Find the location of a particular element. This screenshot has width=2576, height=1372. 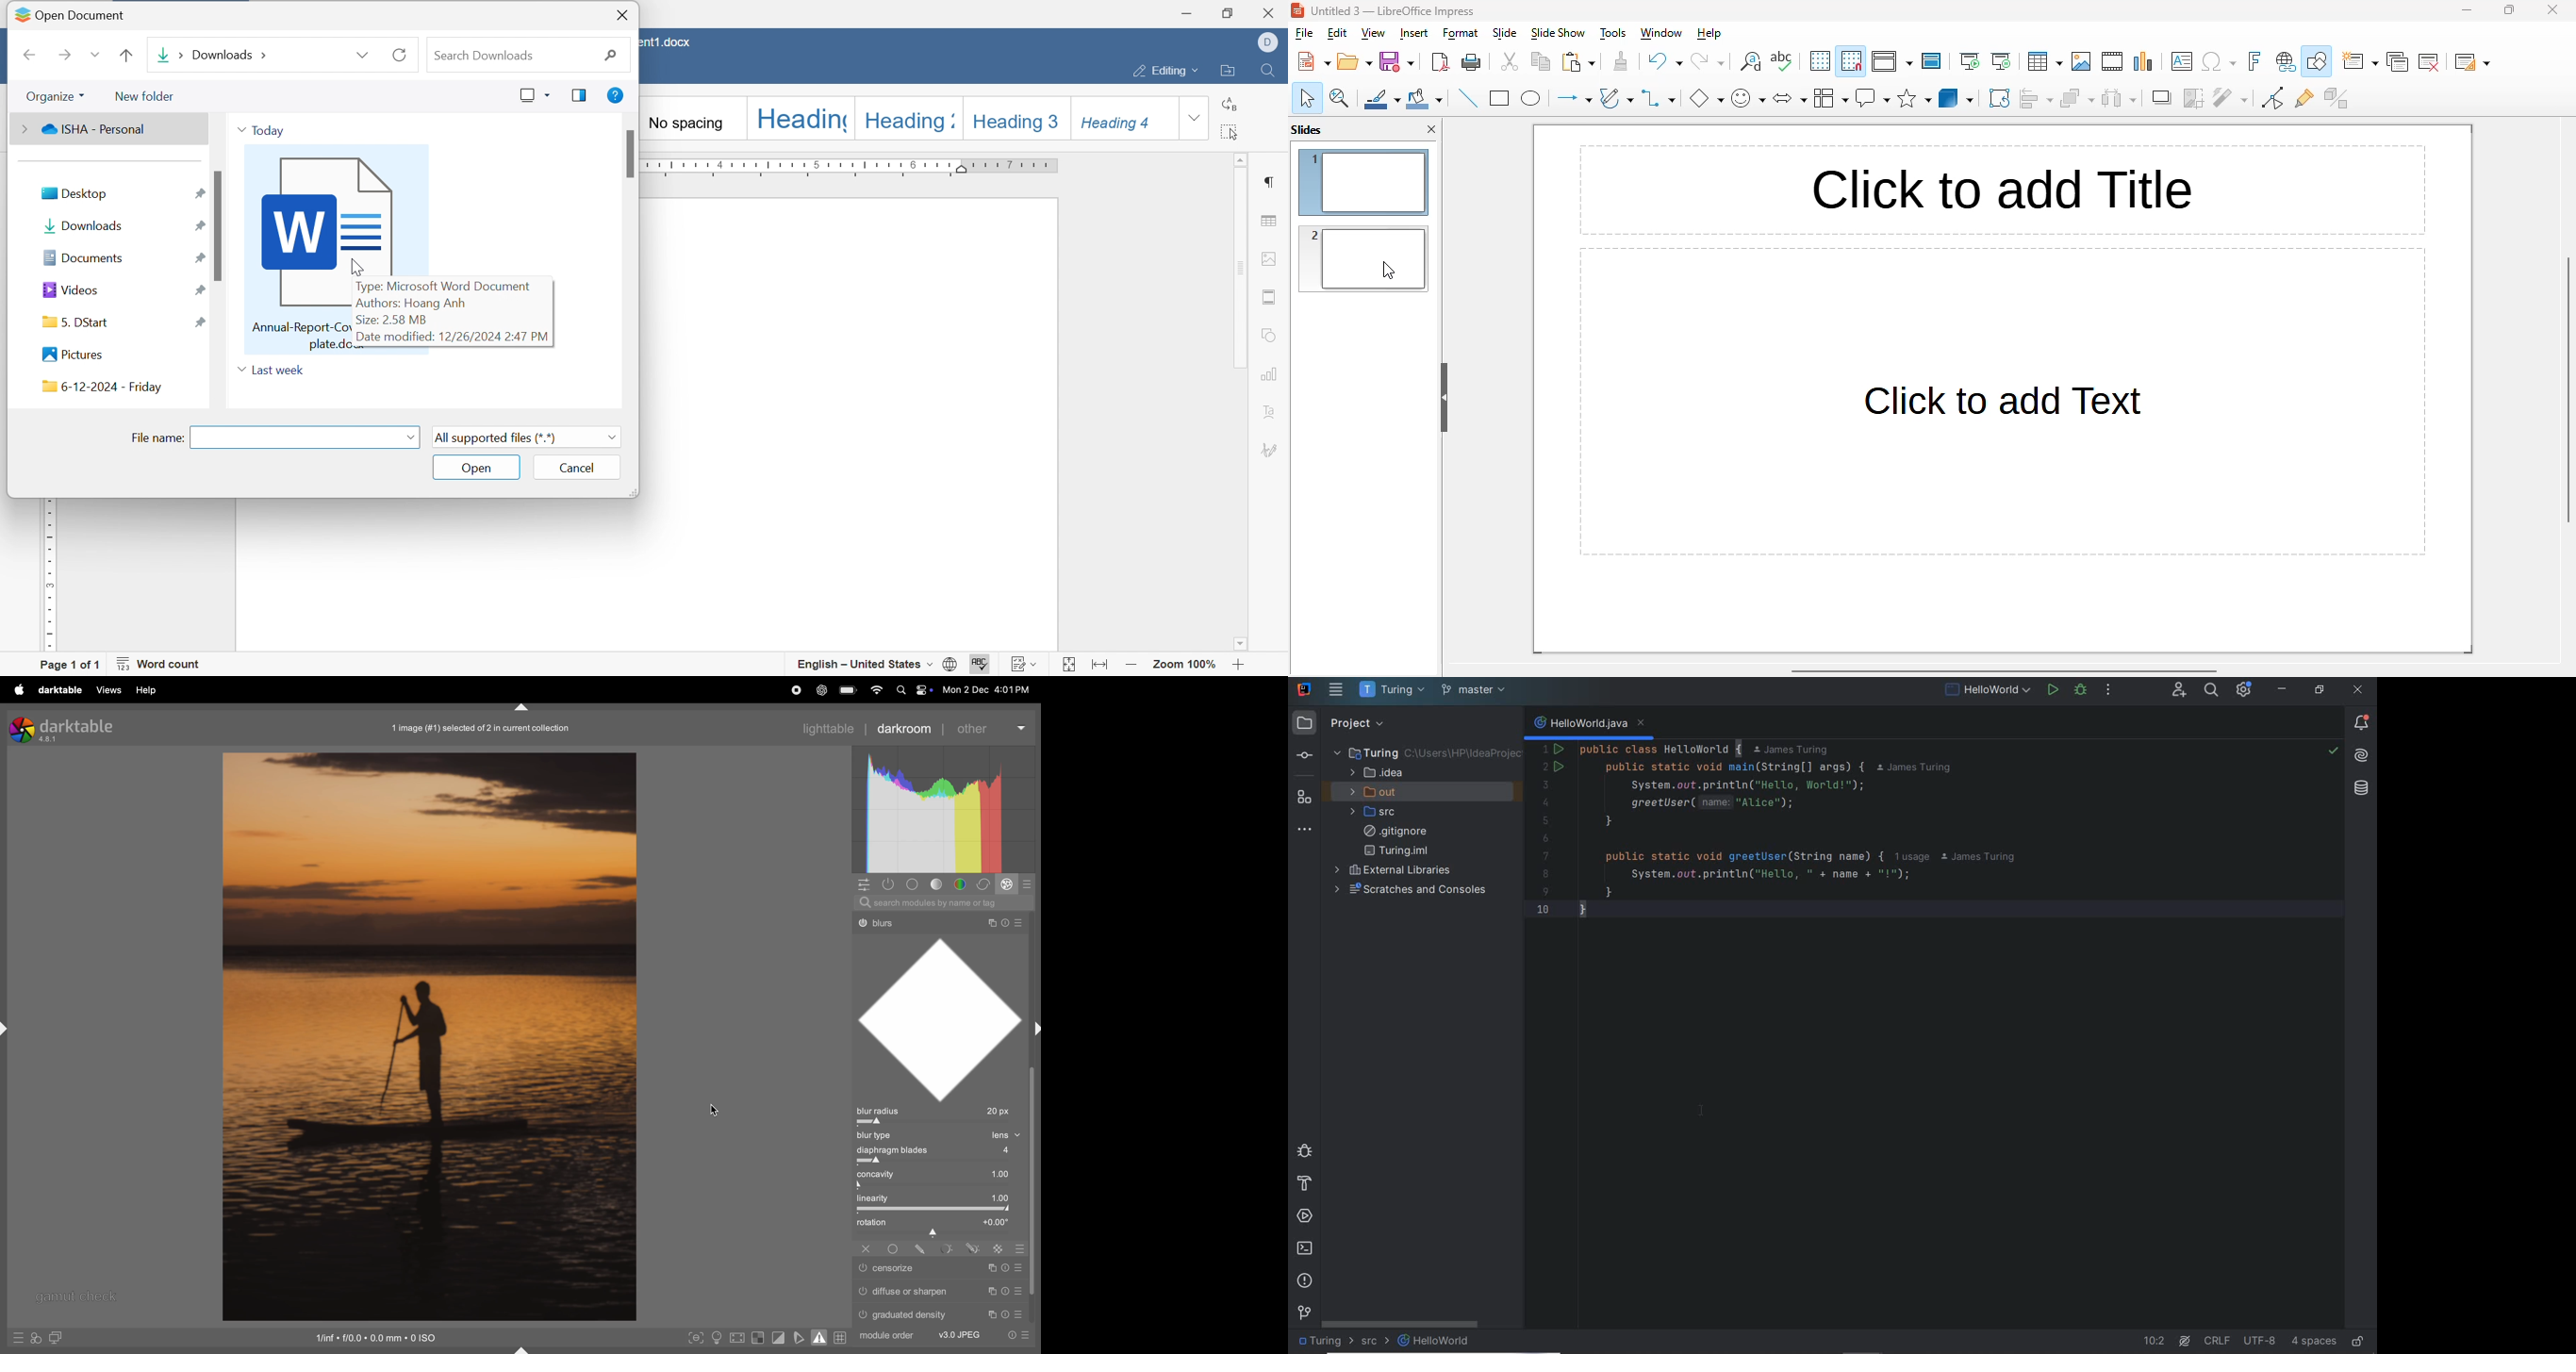

 is located at coordinates (865, 1249).